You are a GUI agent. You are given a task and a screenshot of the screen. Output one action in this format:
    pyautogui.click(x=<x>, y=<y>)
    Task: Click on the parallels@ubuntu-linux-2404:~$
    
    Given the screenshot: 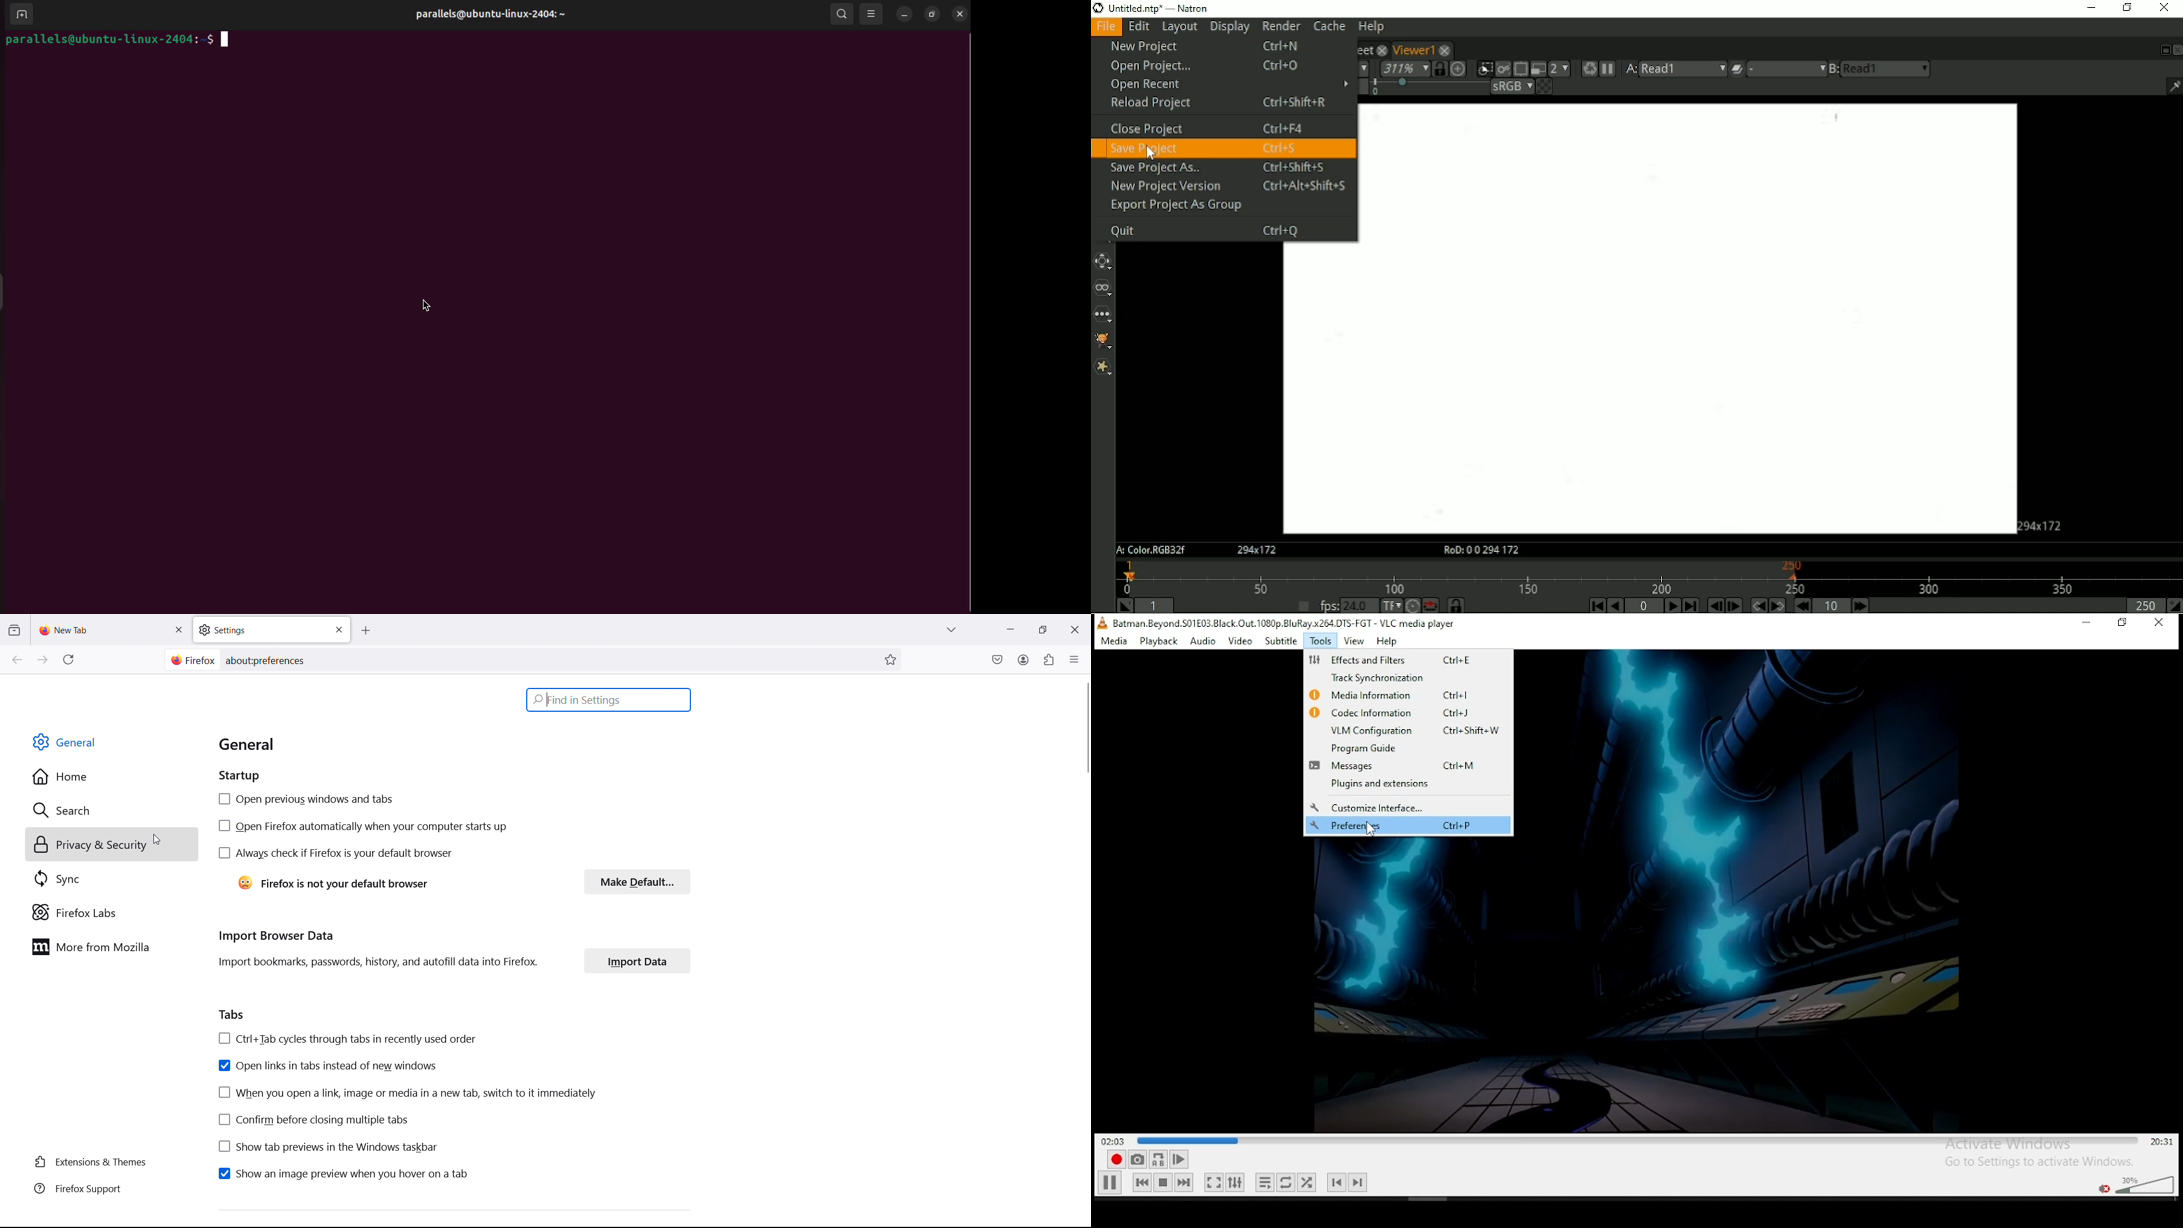 What is the action you would take?
    pyautogui.click(x=118, y=39)
    